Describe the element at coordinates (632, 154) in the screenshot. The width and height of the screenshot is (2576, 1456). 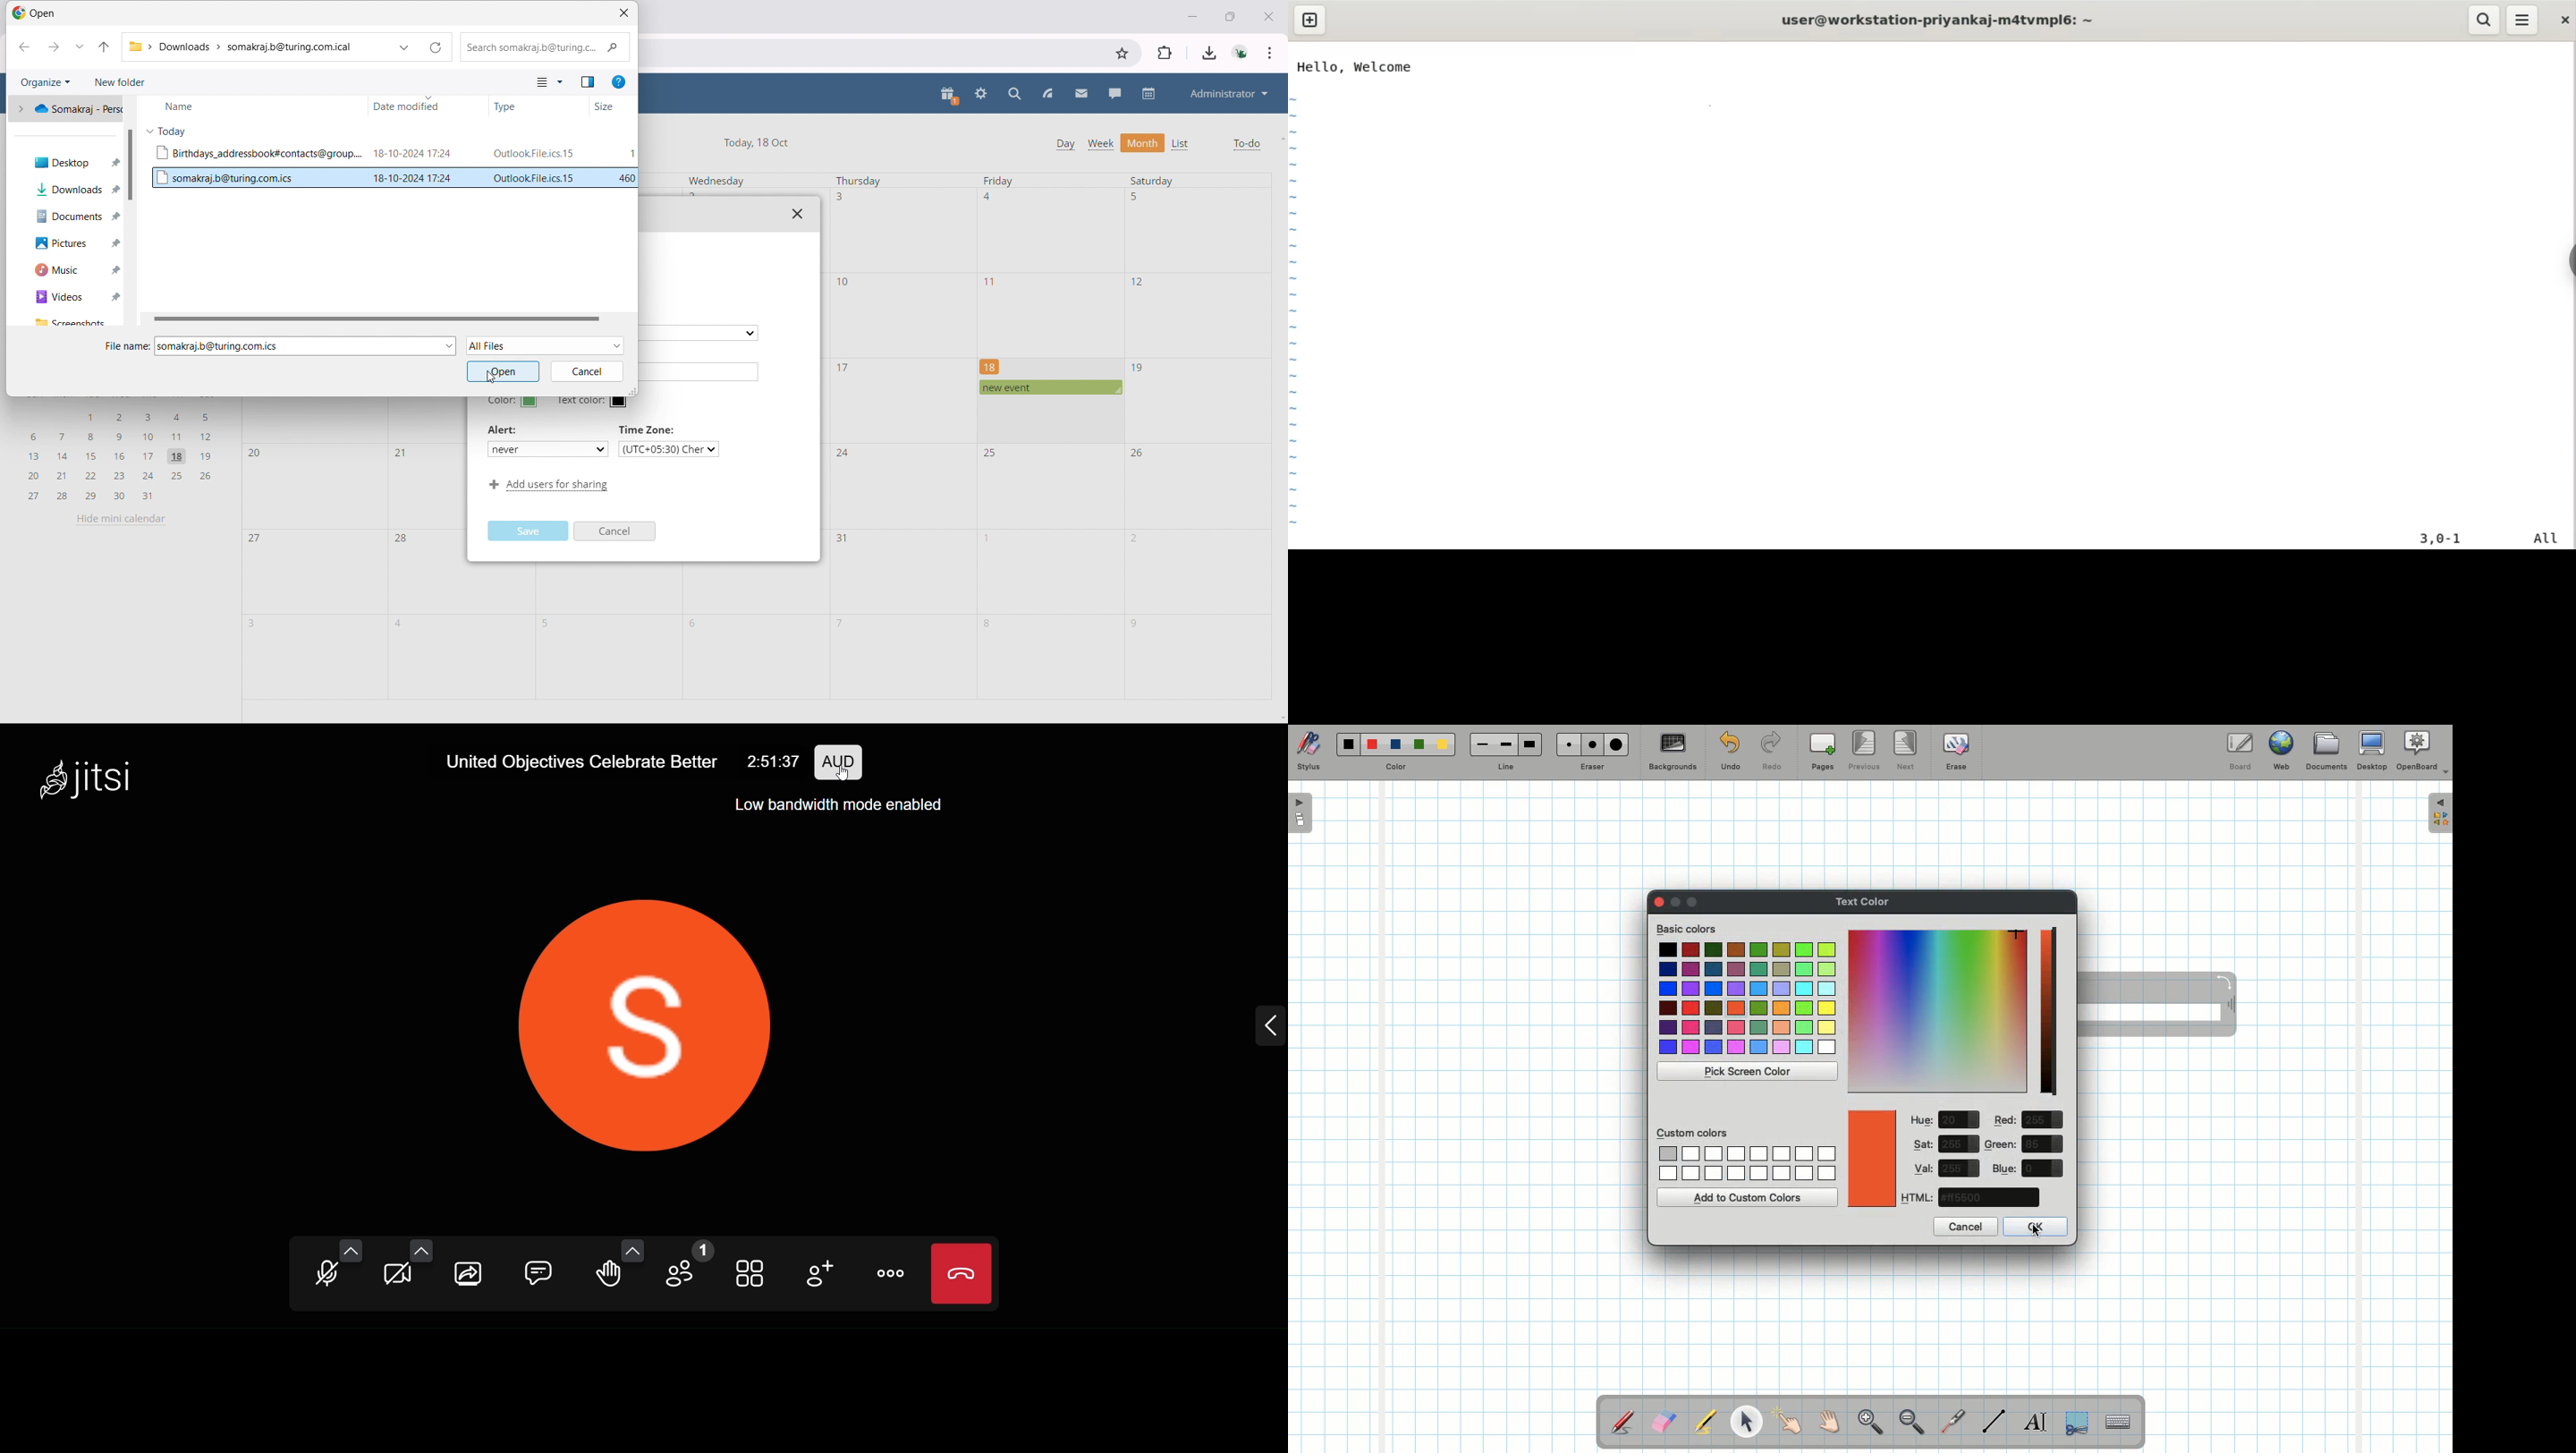
I see `1` at that location.